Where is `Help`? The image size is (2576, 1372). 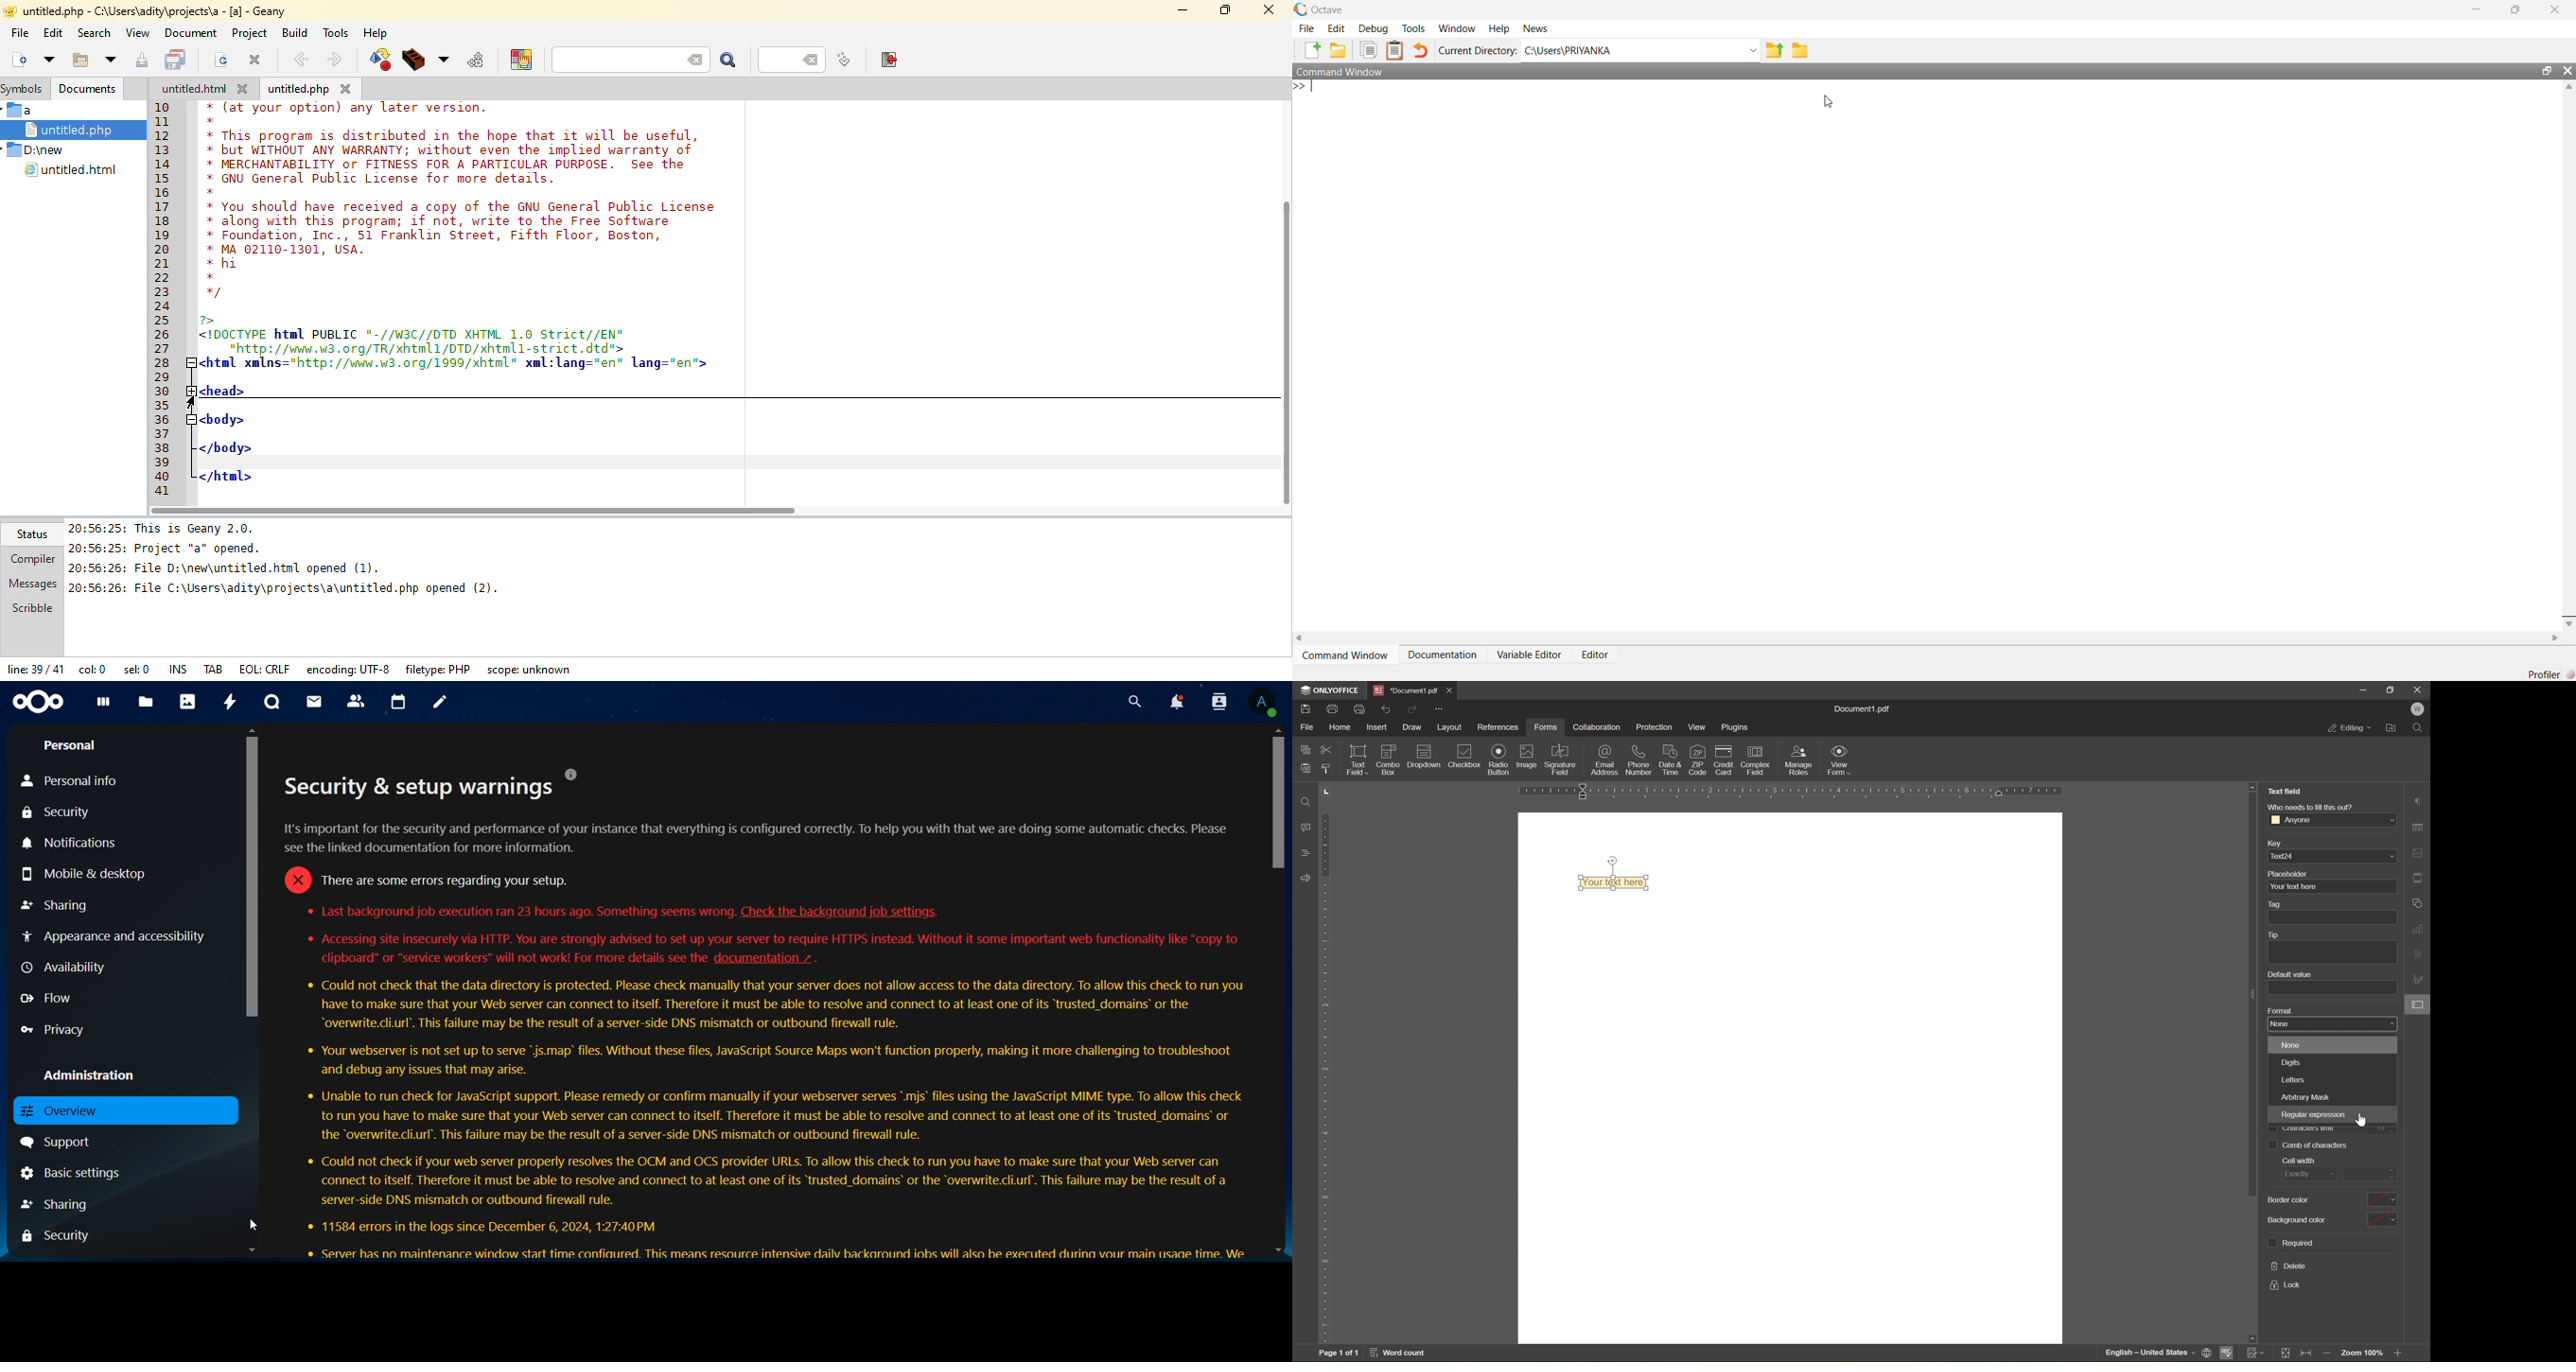
Help is located at coordinates (1498, 29).